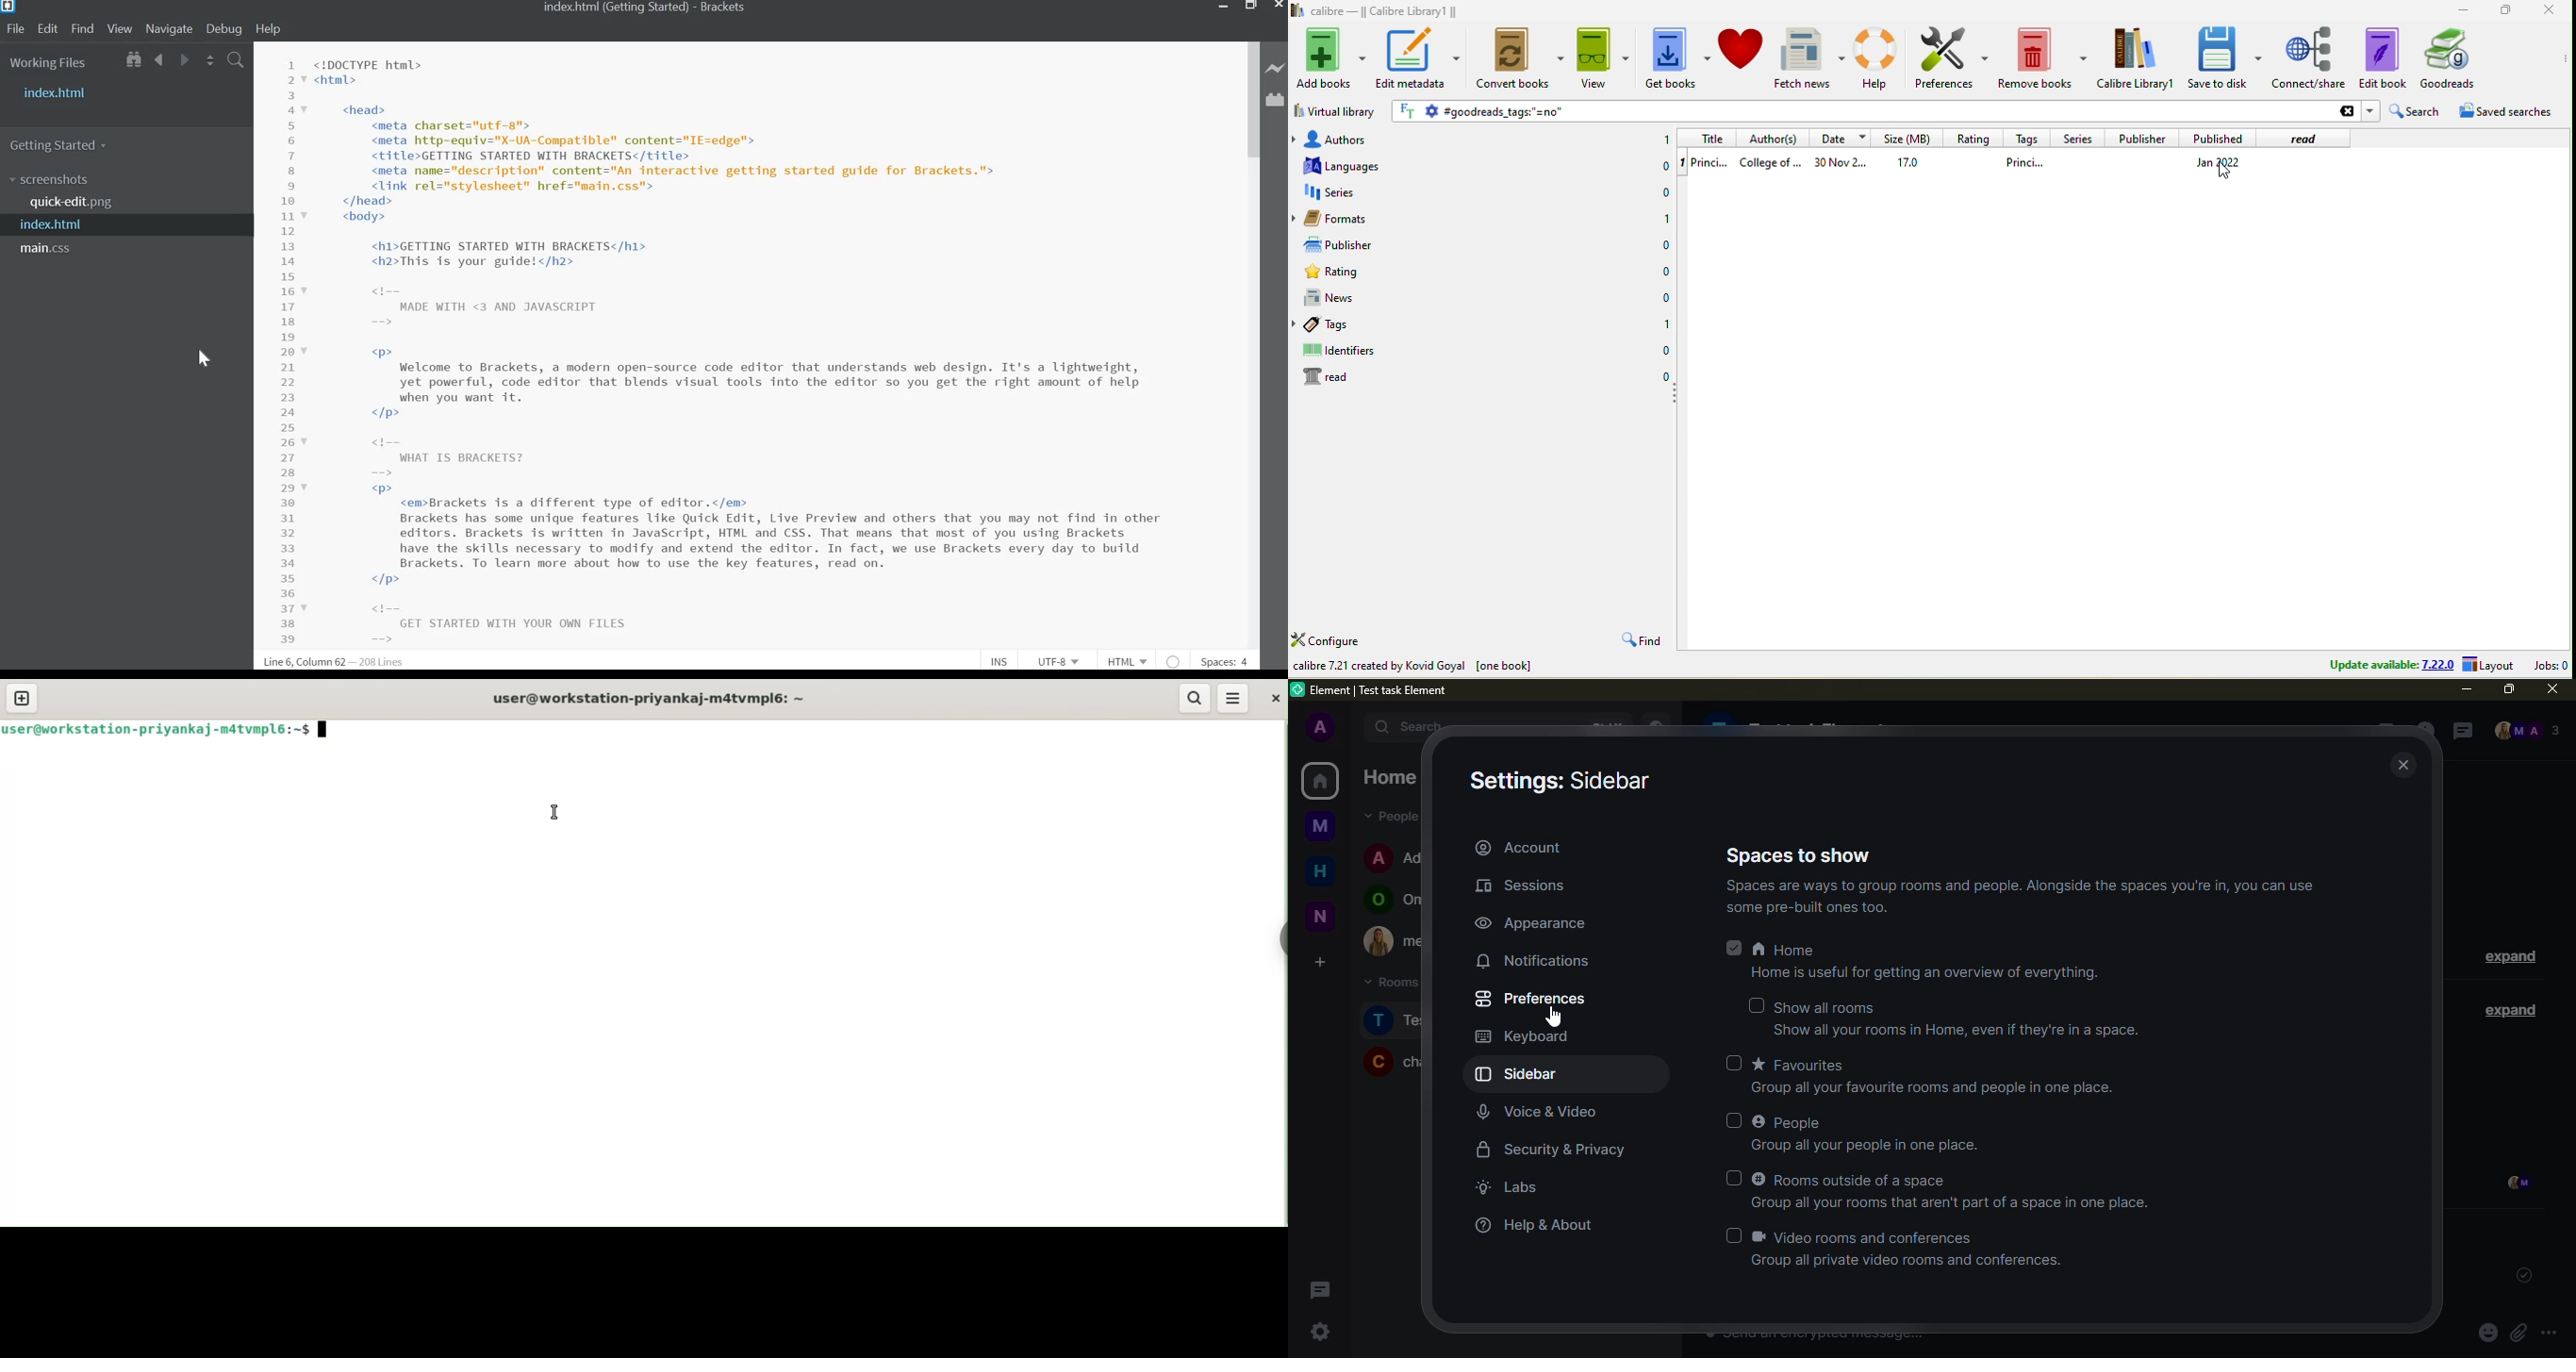 Image resolution: width=2576 pixels, height=1372 pixels. Describe the element at coordinates (160, 61) in the screenshot. I see `Navigate backwards` at that location.